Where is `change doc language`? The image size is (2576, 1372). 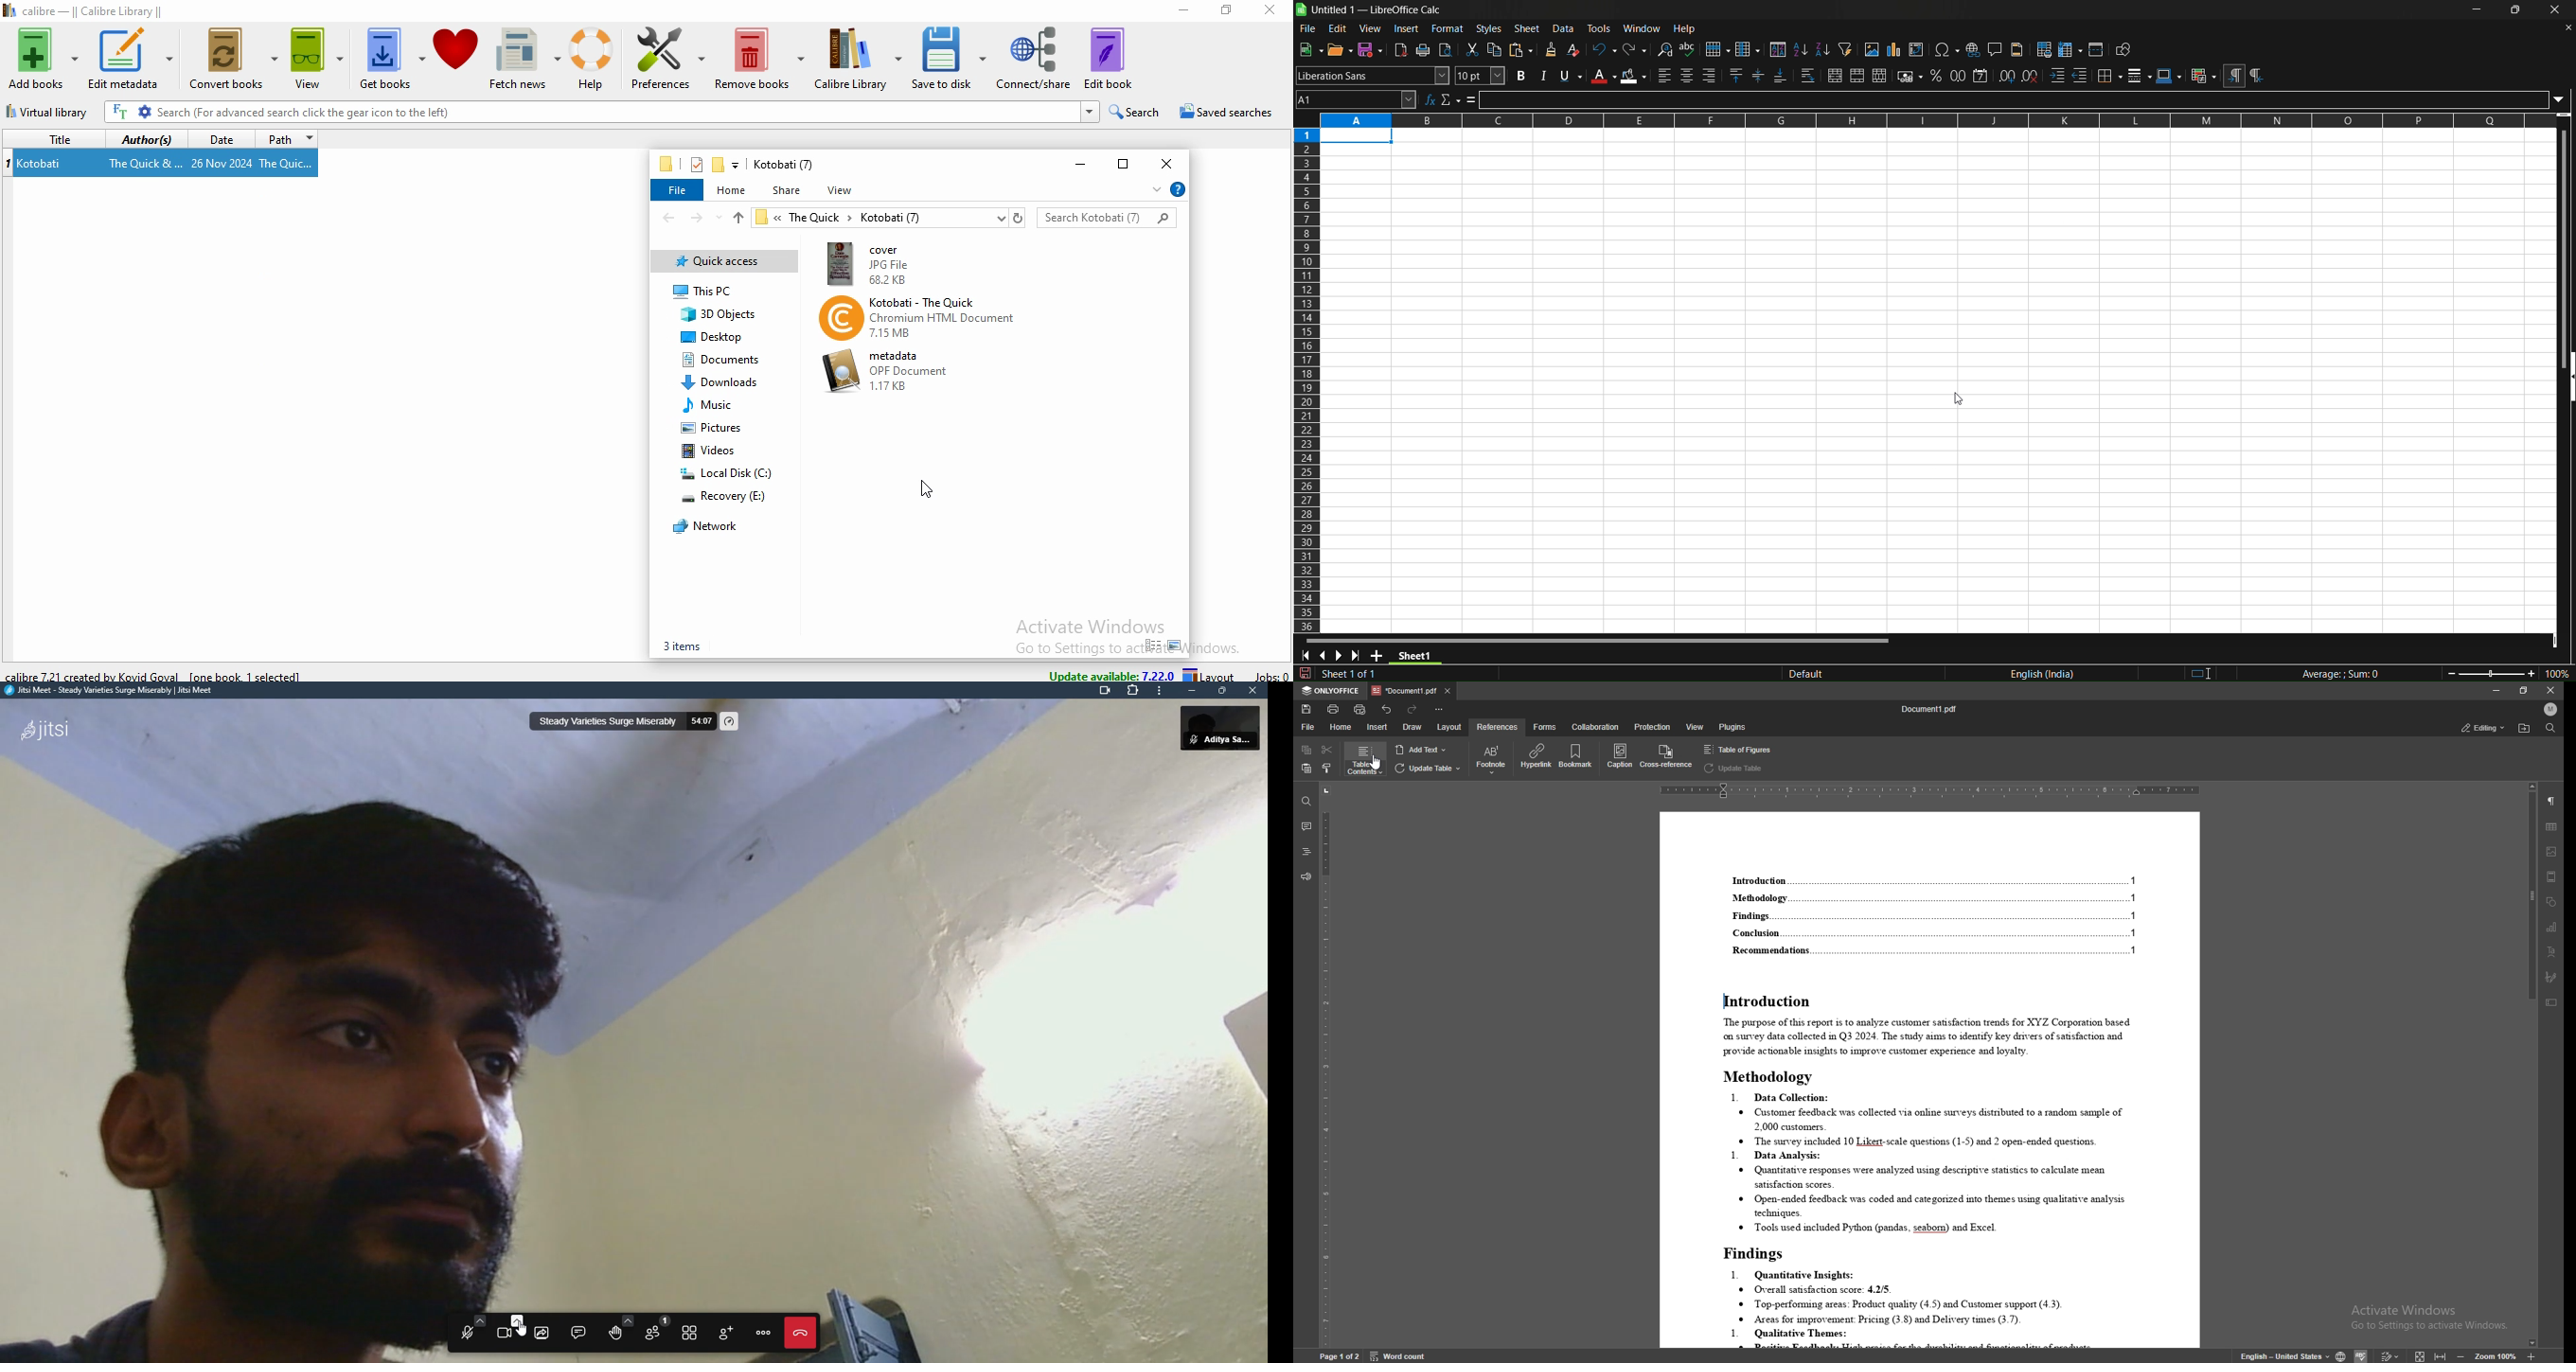
change doc language is located at coordinates (2340, 1356).